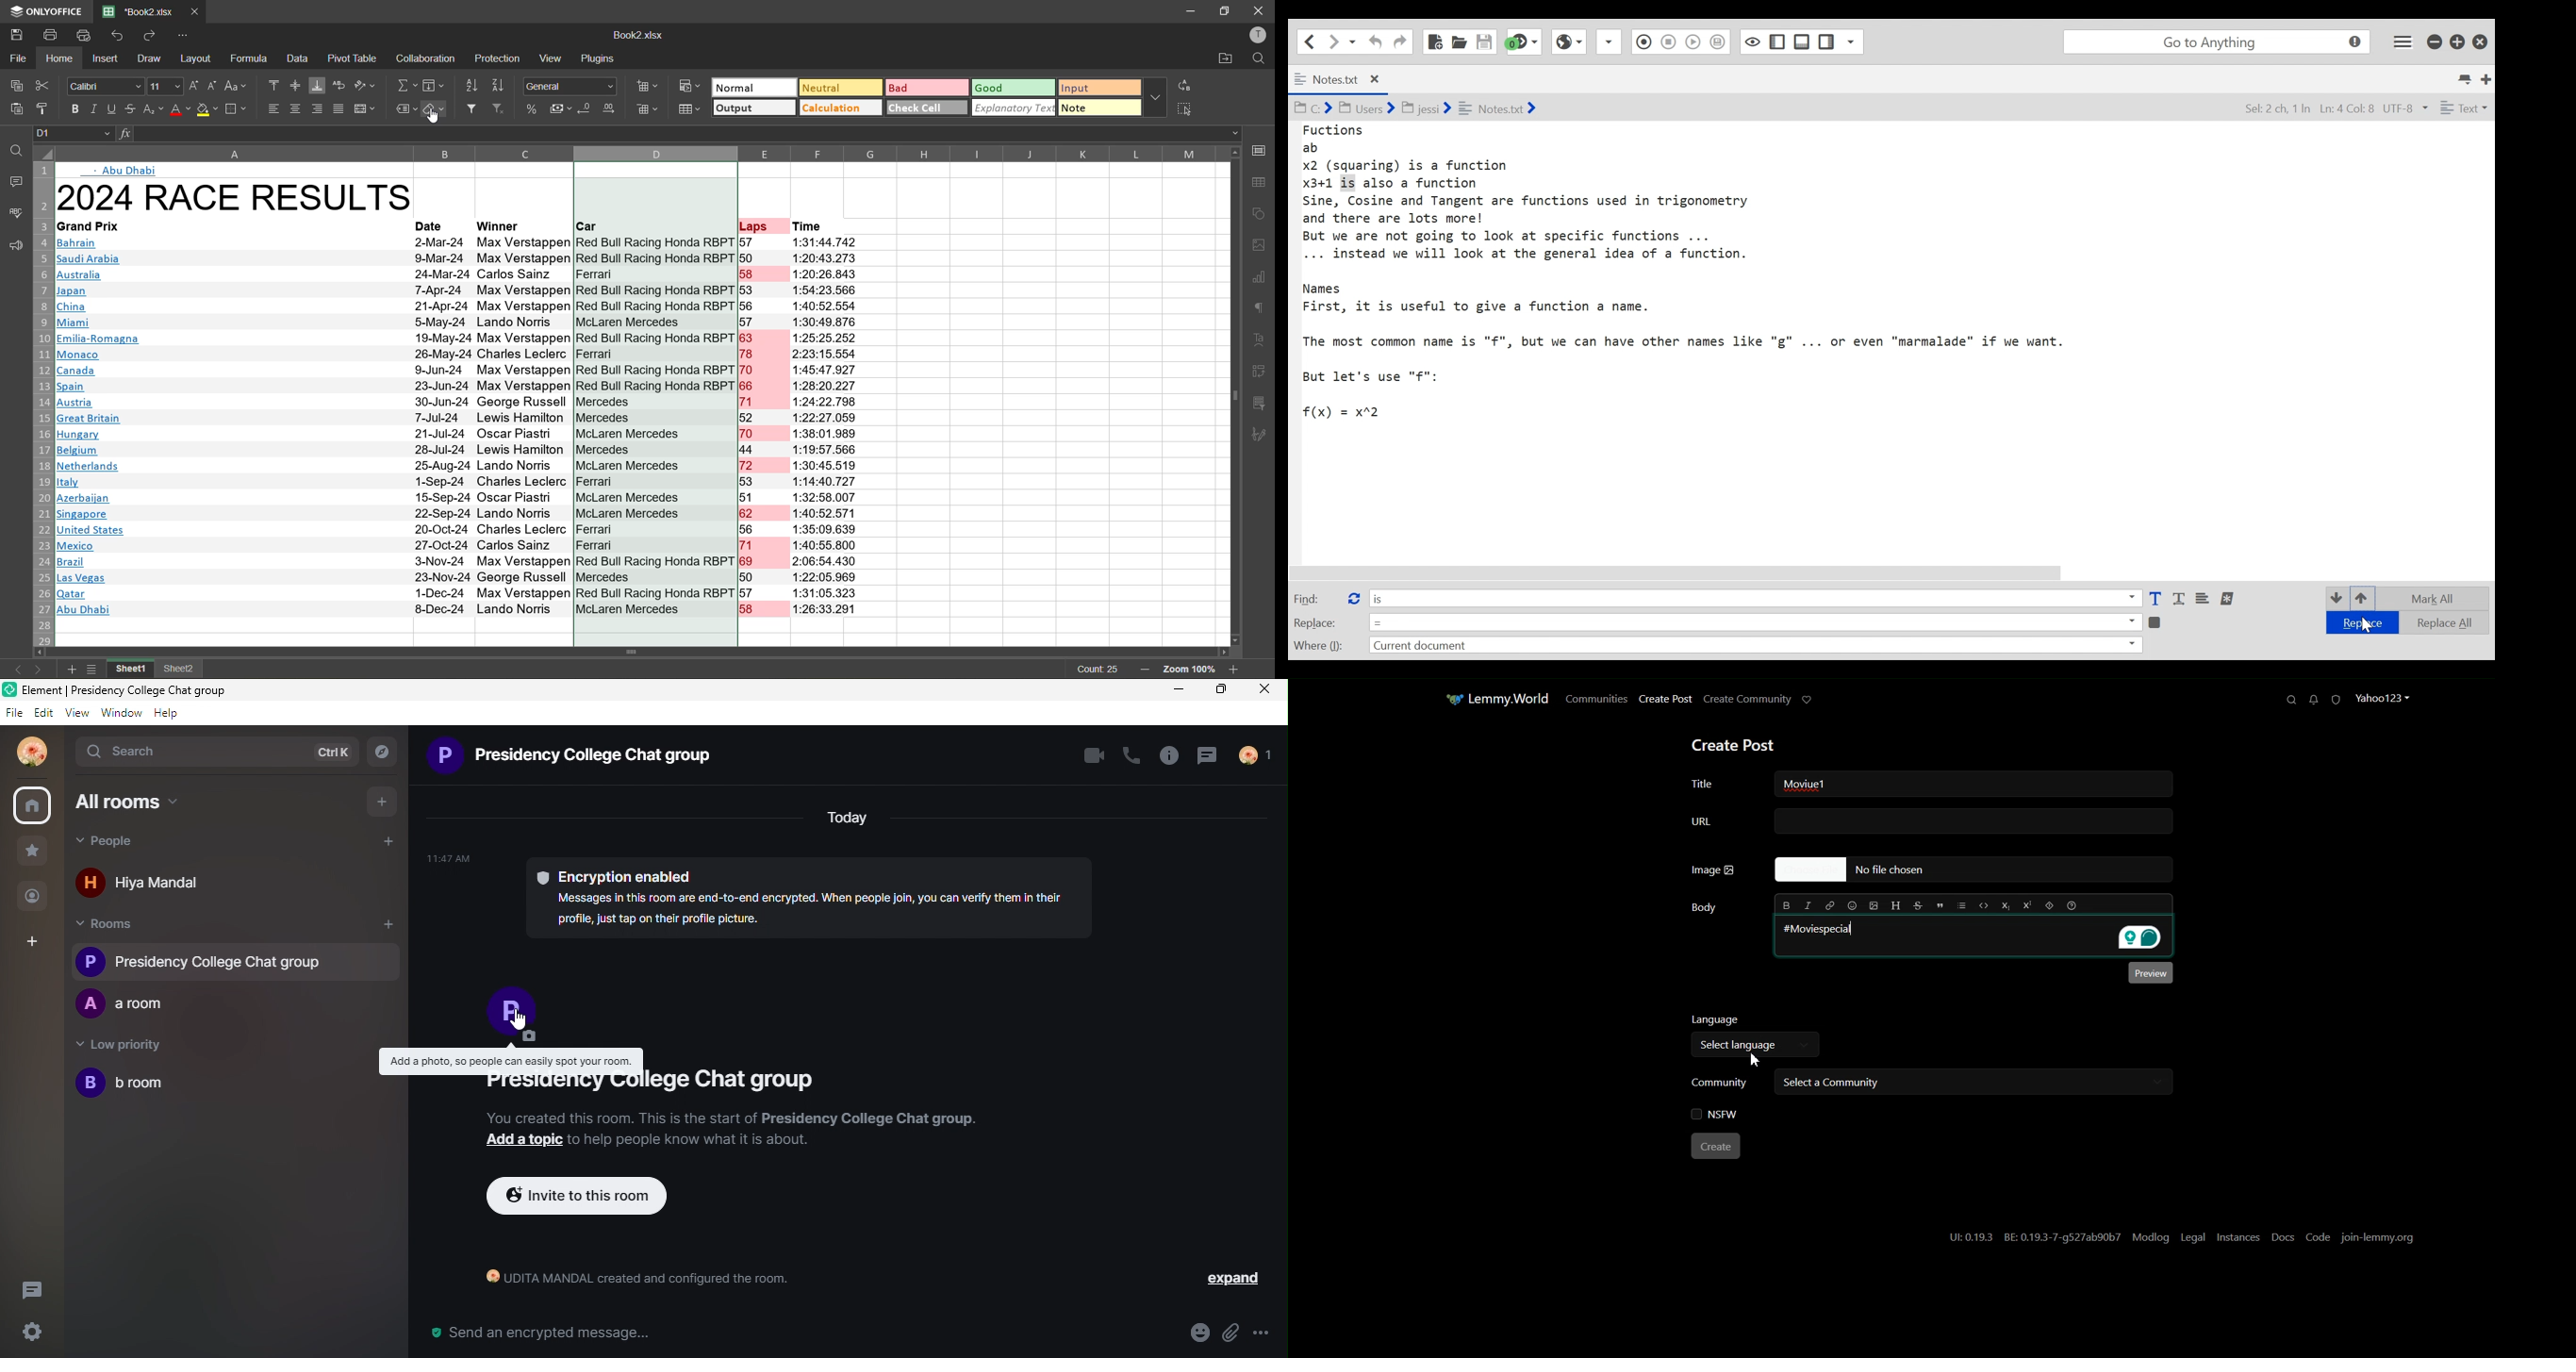 This screenshot has width=2576, height=1372. I want to click on Emilia-Romagna 19-May-24 Max Verstappen Red Bull Racing Honda RBPT 63 1:25:25.252, so click(460, 338).